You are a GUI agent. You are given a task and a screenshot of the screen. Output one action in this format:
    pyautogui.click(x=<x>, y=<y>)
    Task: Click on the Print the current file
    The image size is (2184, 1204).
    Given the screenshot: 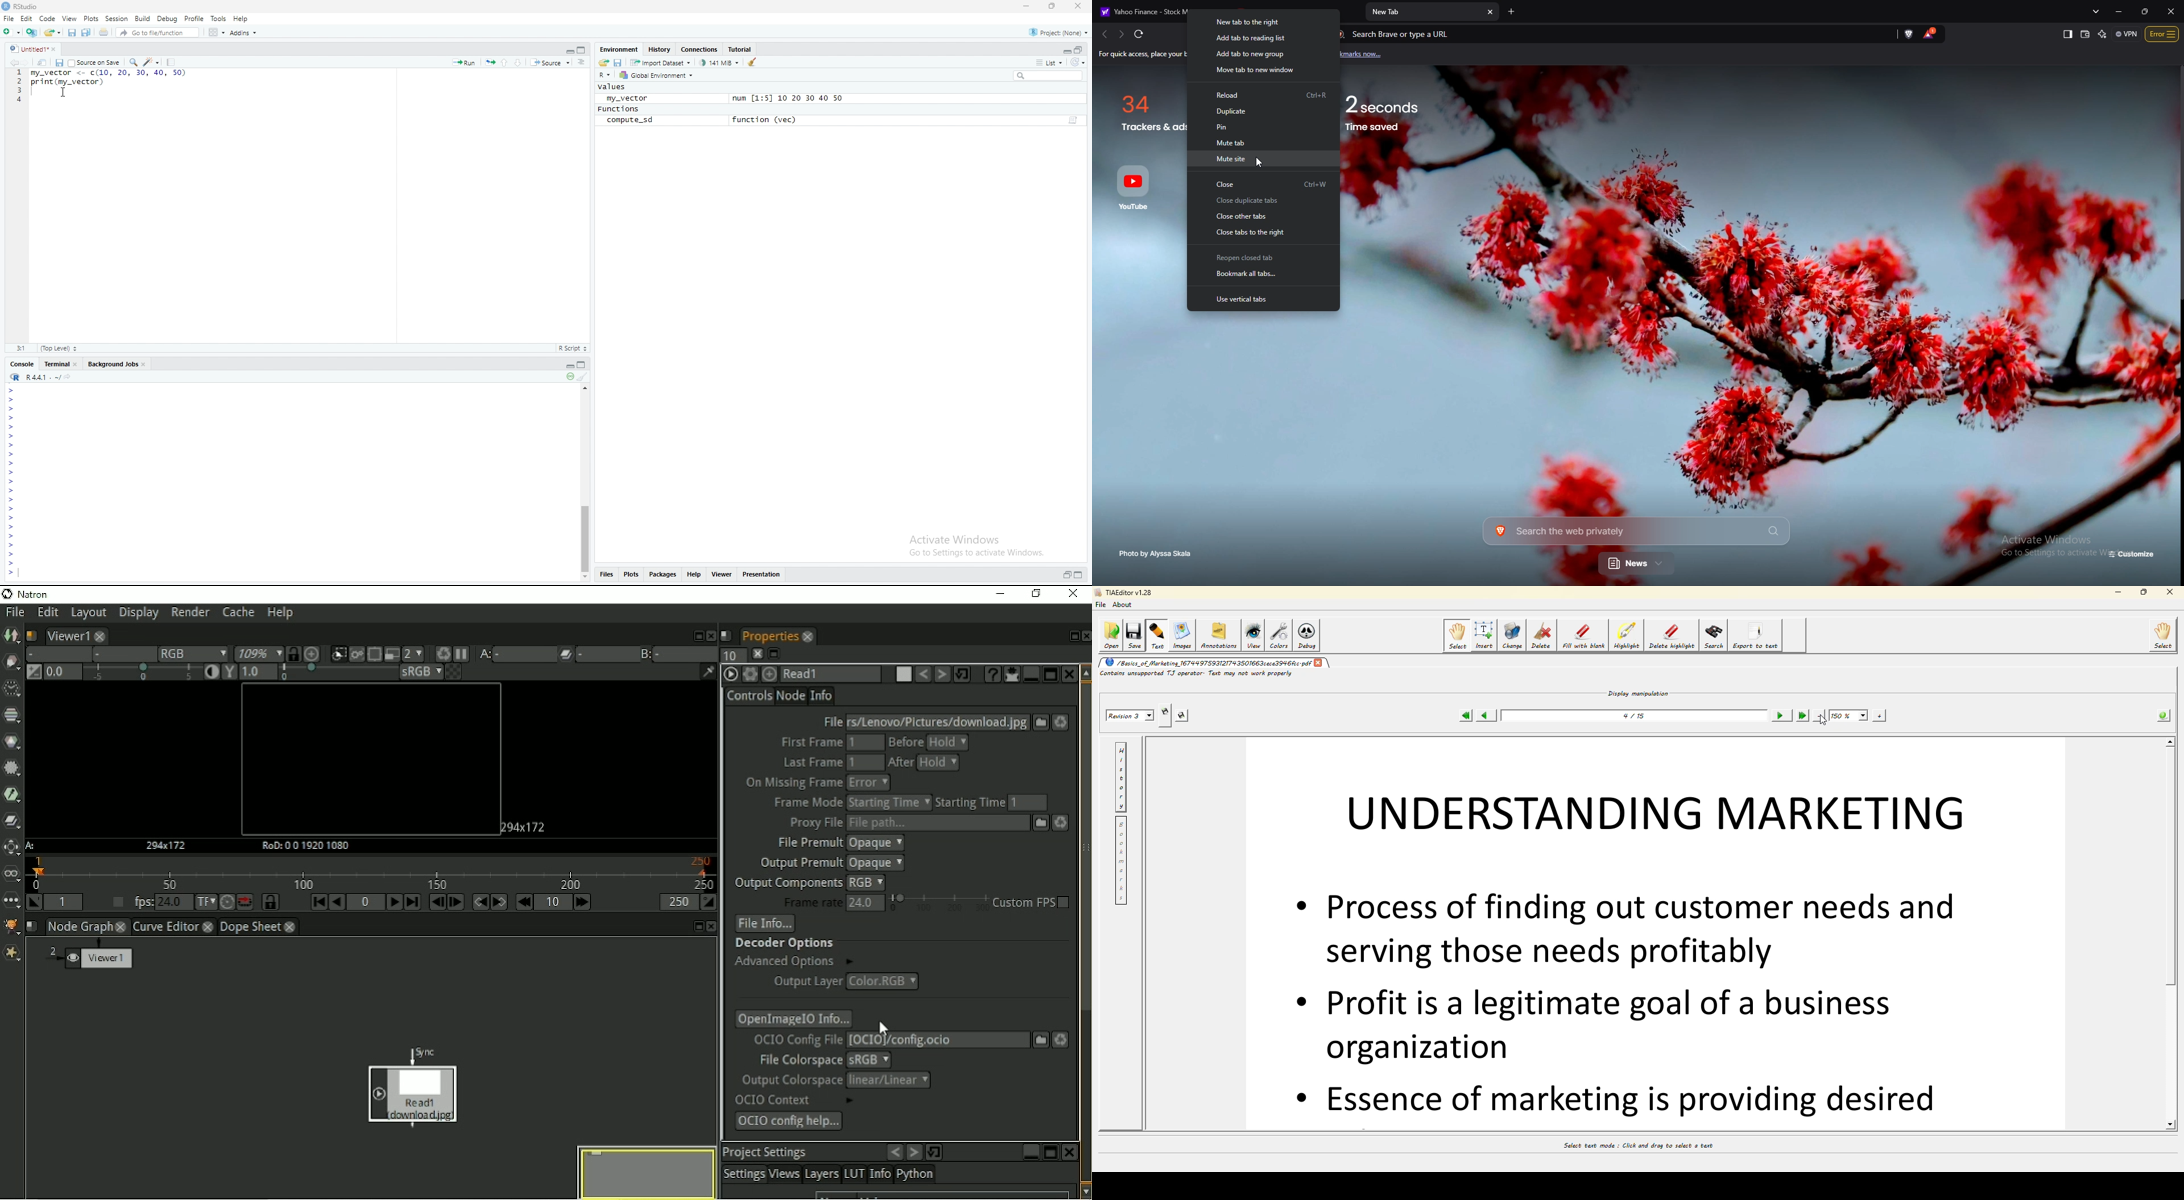 What is the action you would take?
    pyautogui.click(x=102, y=32)
    